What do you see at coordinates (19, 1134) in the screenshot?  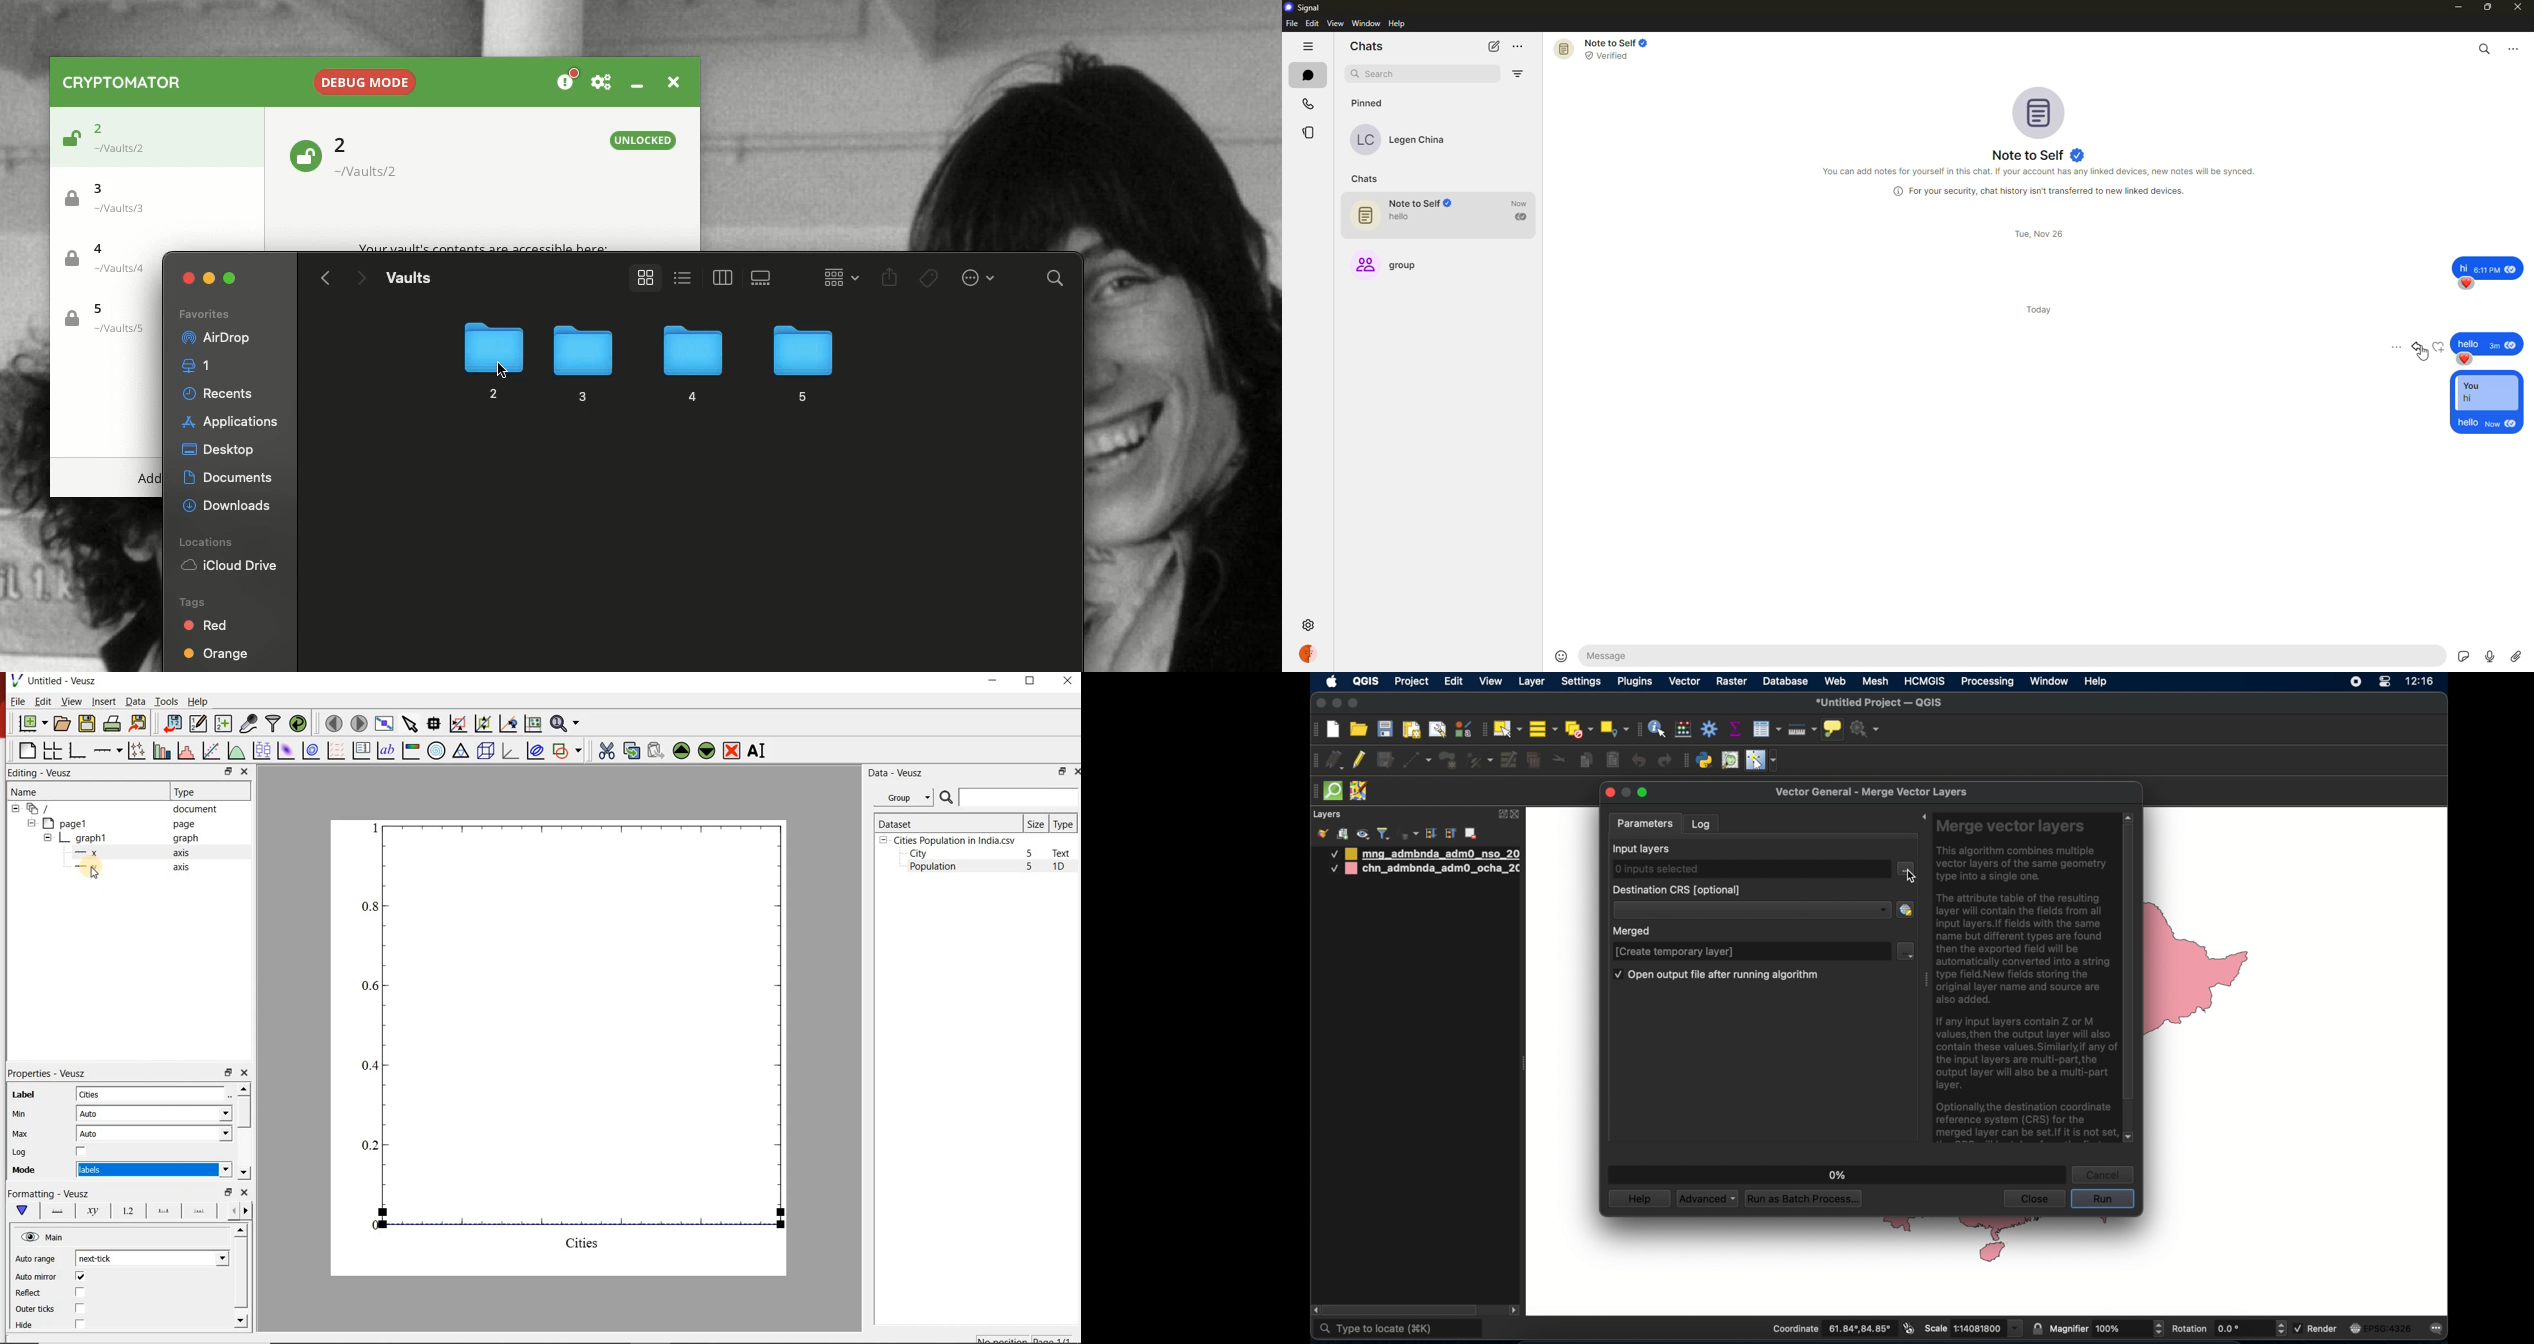 I see `Max` at bounding box center [19, 1134].